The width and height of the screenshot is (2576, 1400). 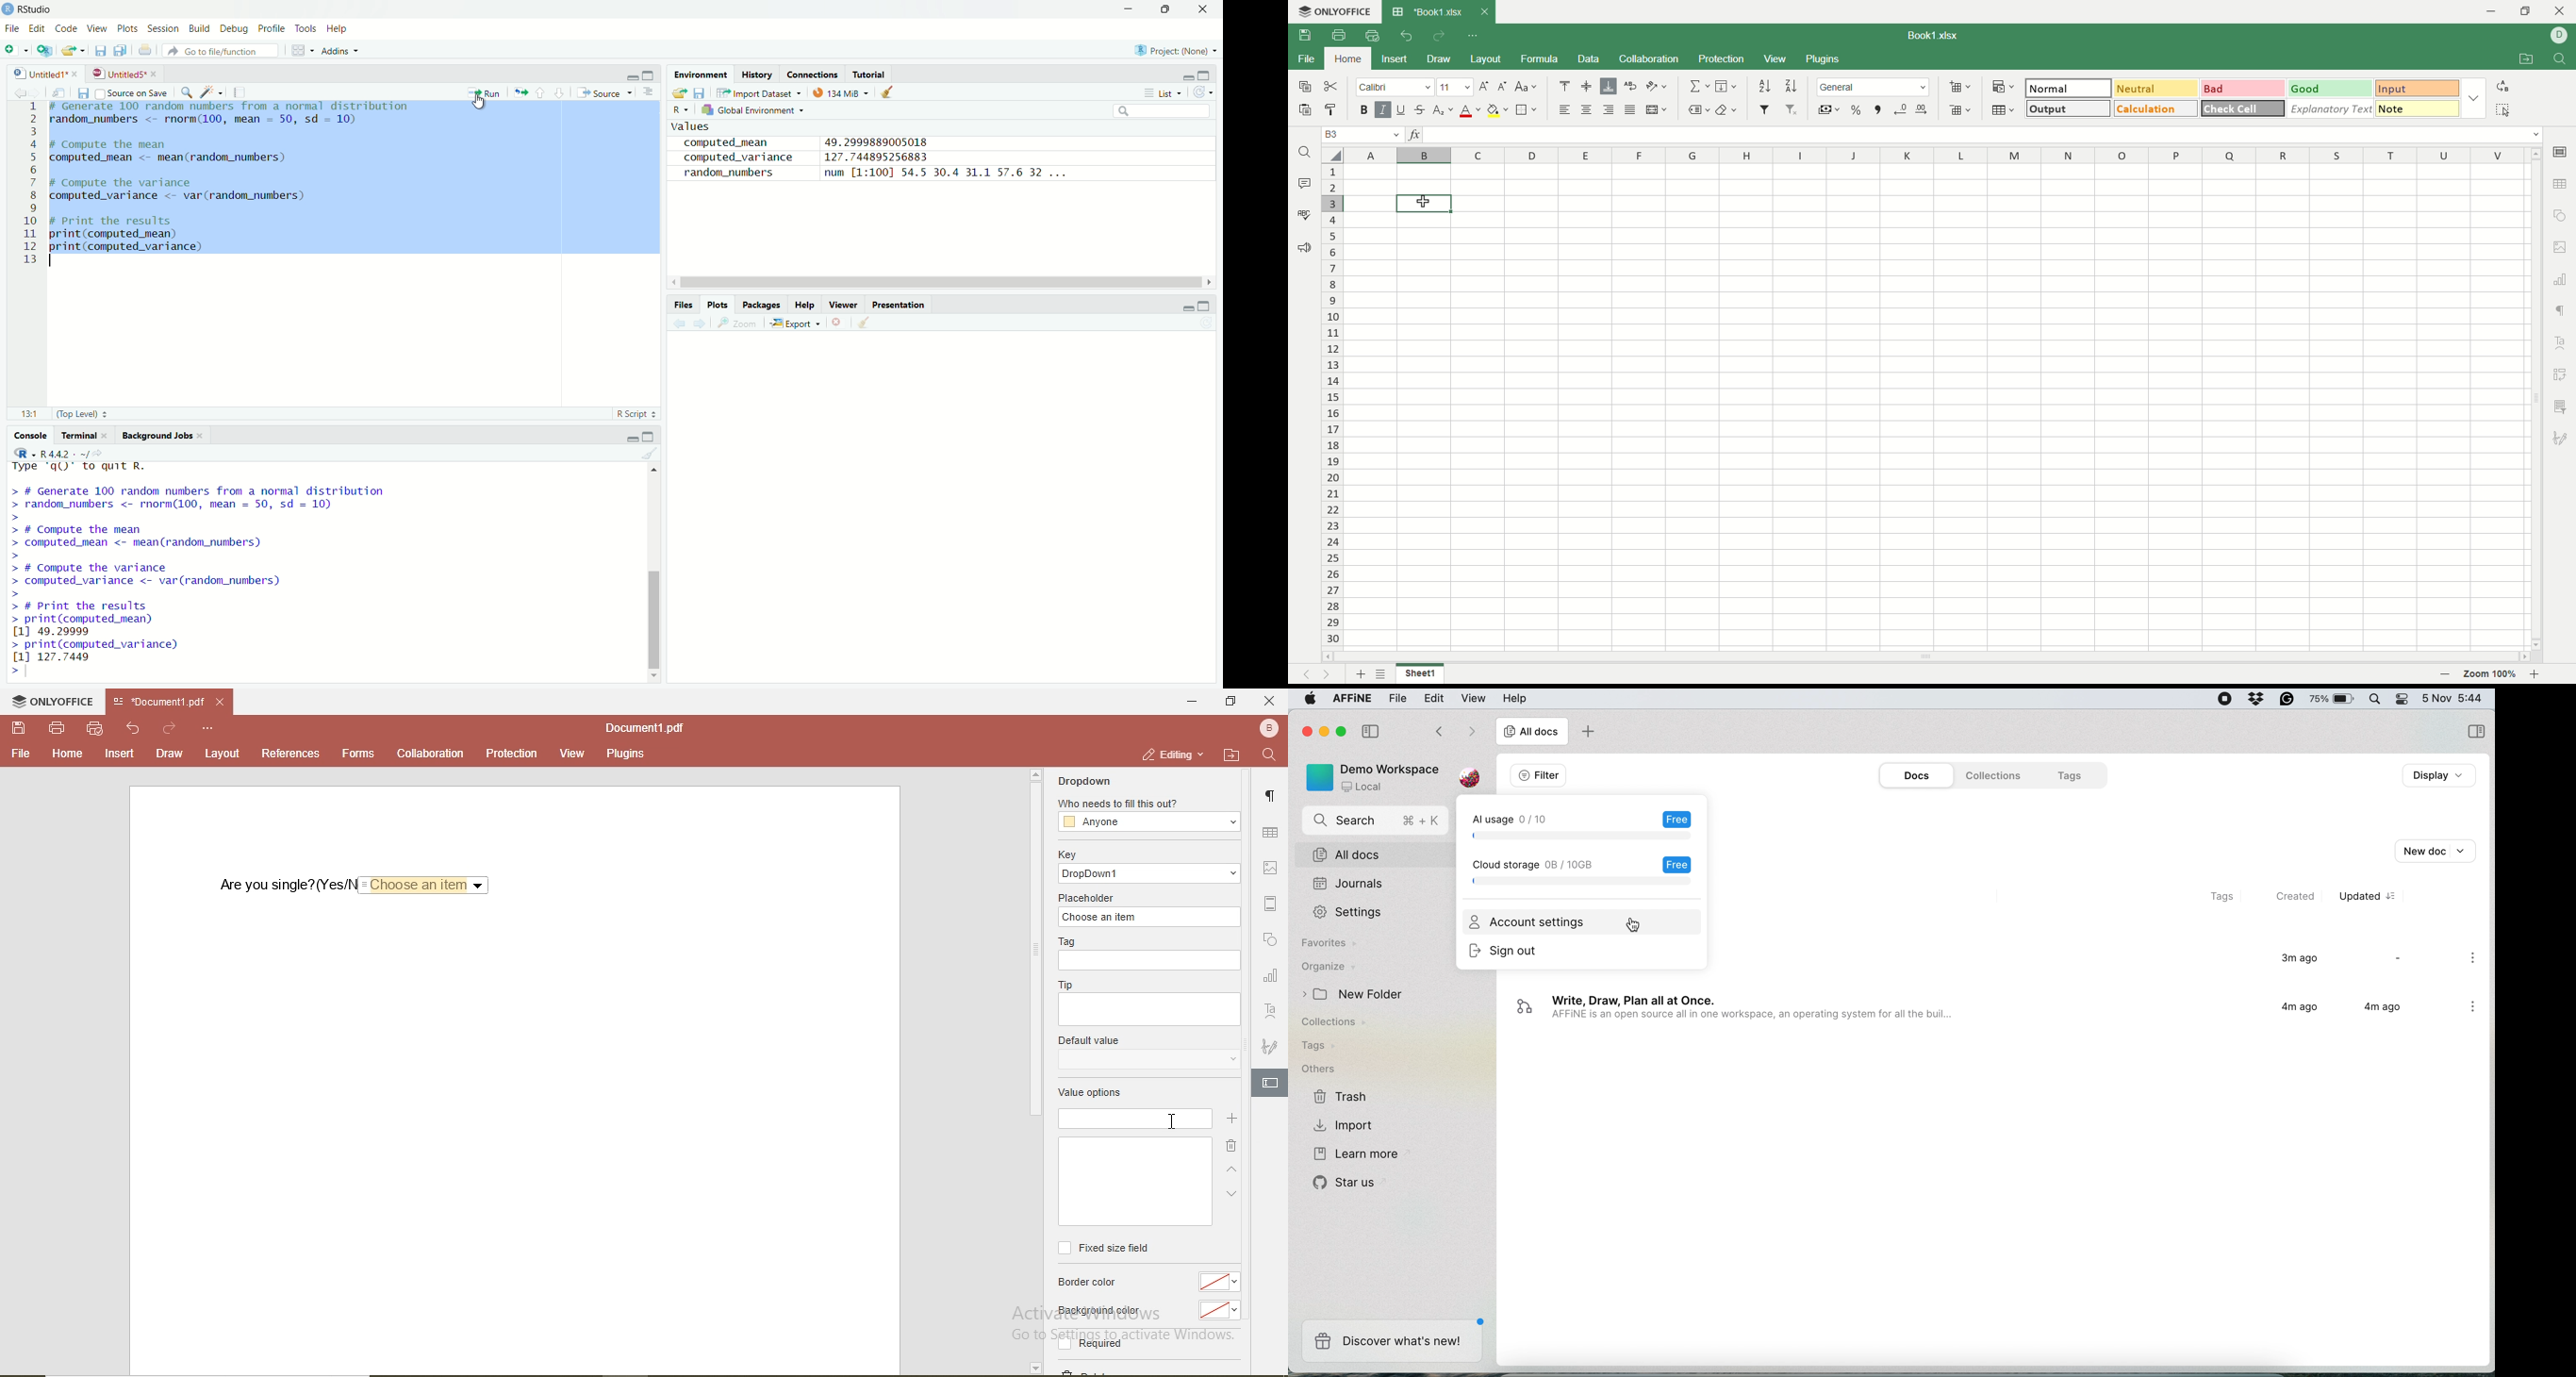 What do you see at coordinates (340, 50) in the screenshot?
I see `addins` at bounding box center [340, 50].